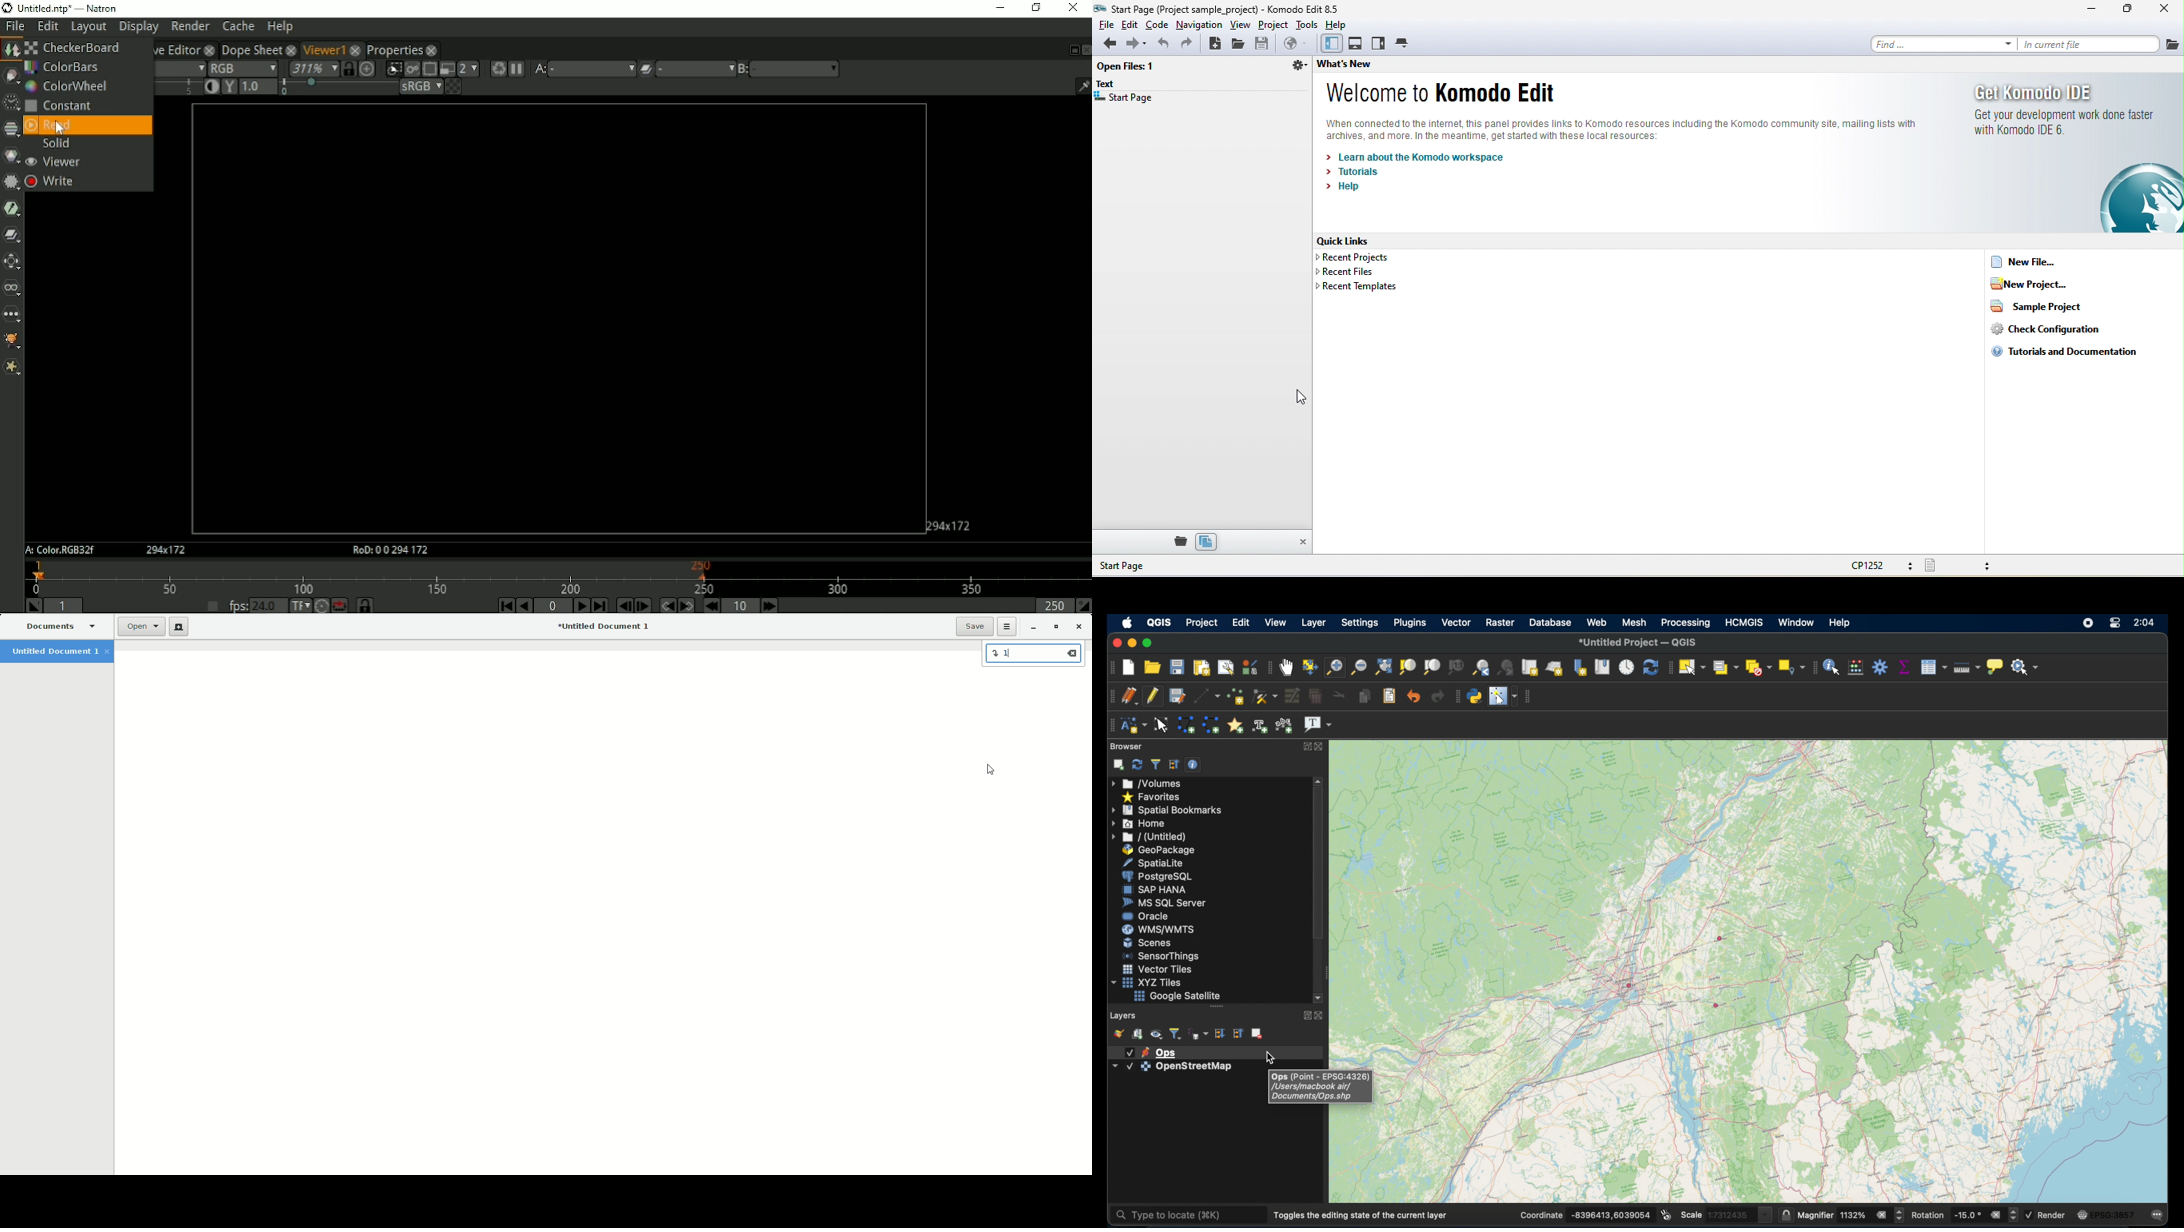 The width and height of the screenshot is (2184, 1232). Describe the element at coordinates (1555, 667) in the screenshot. I see `new 3D map view` at that location.